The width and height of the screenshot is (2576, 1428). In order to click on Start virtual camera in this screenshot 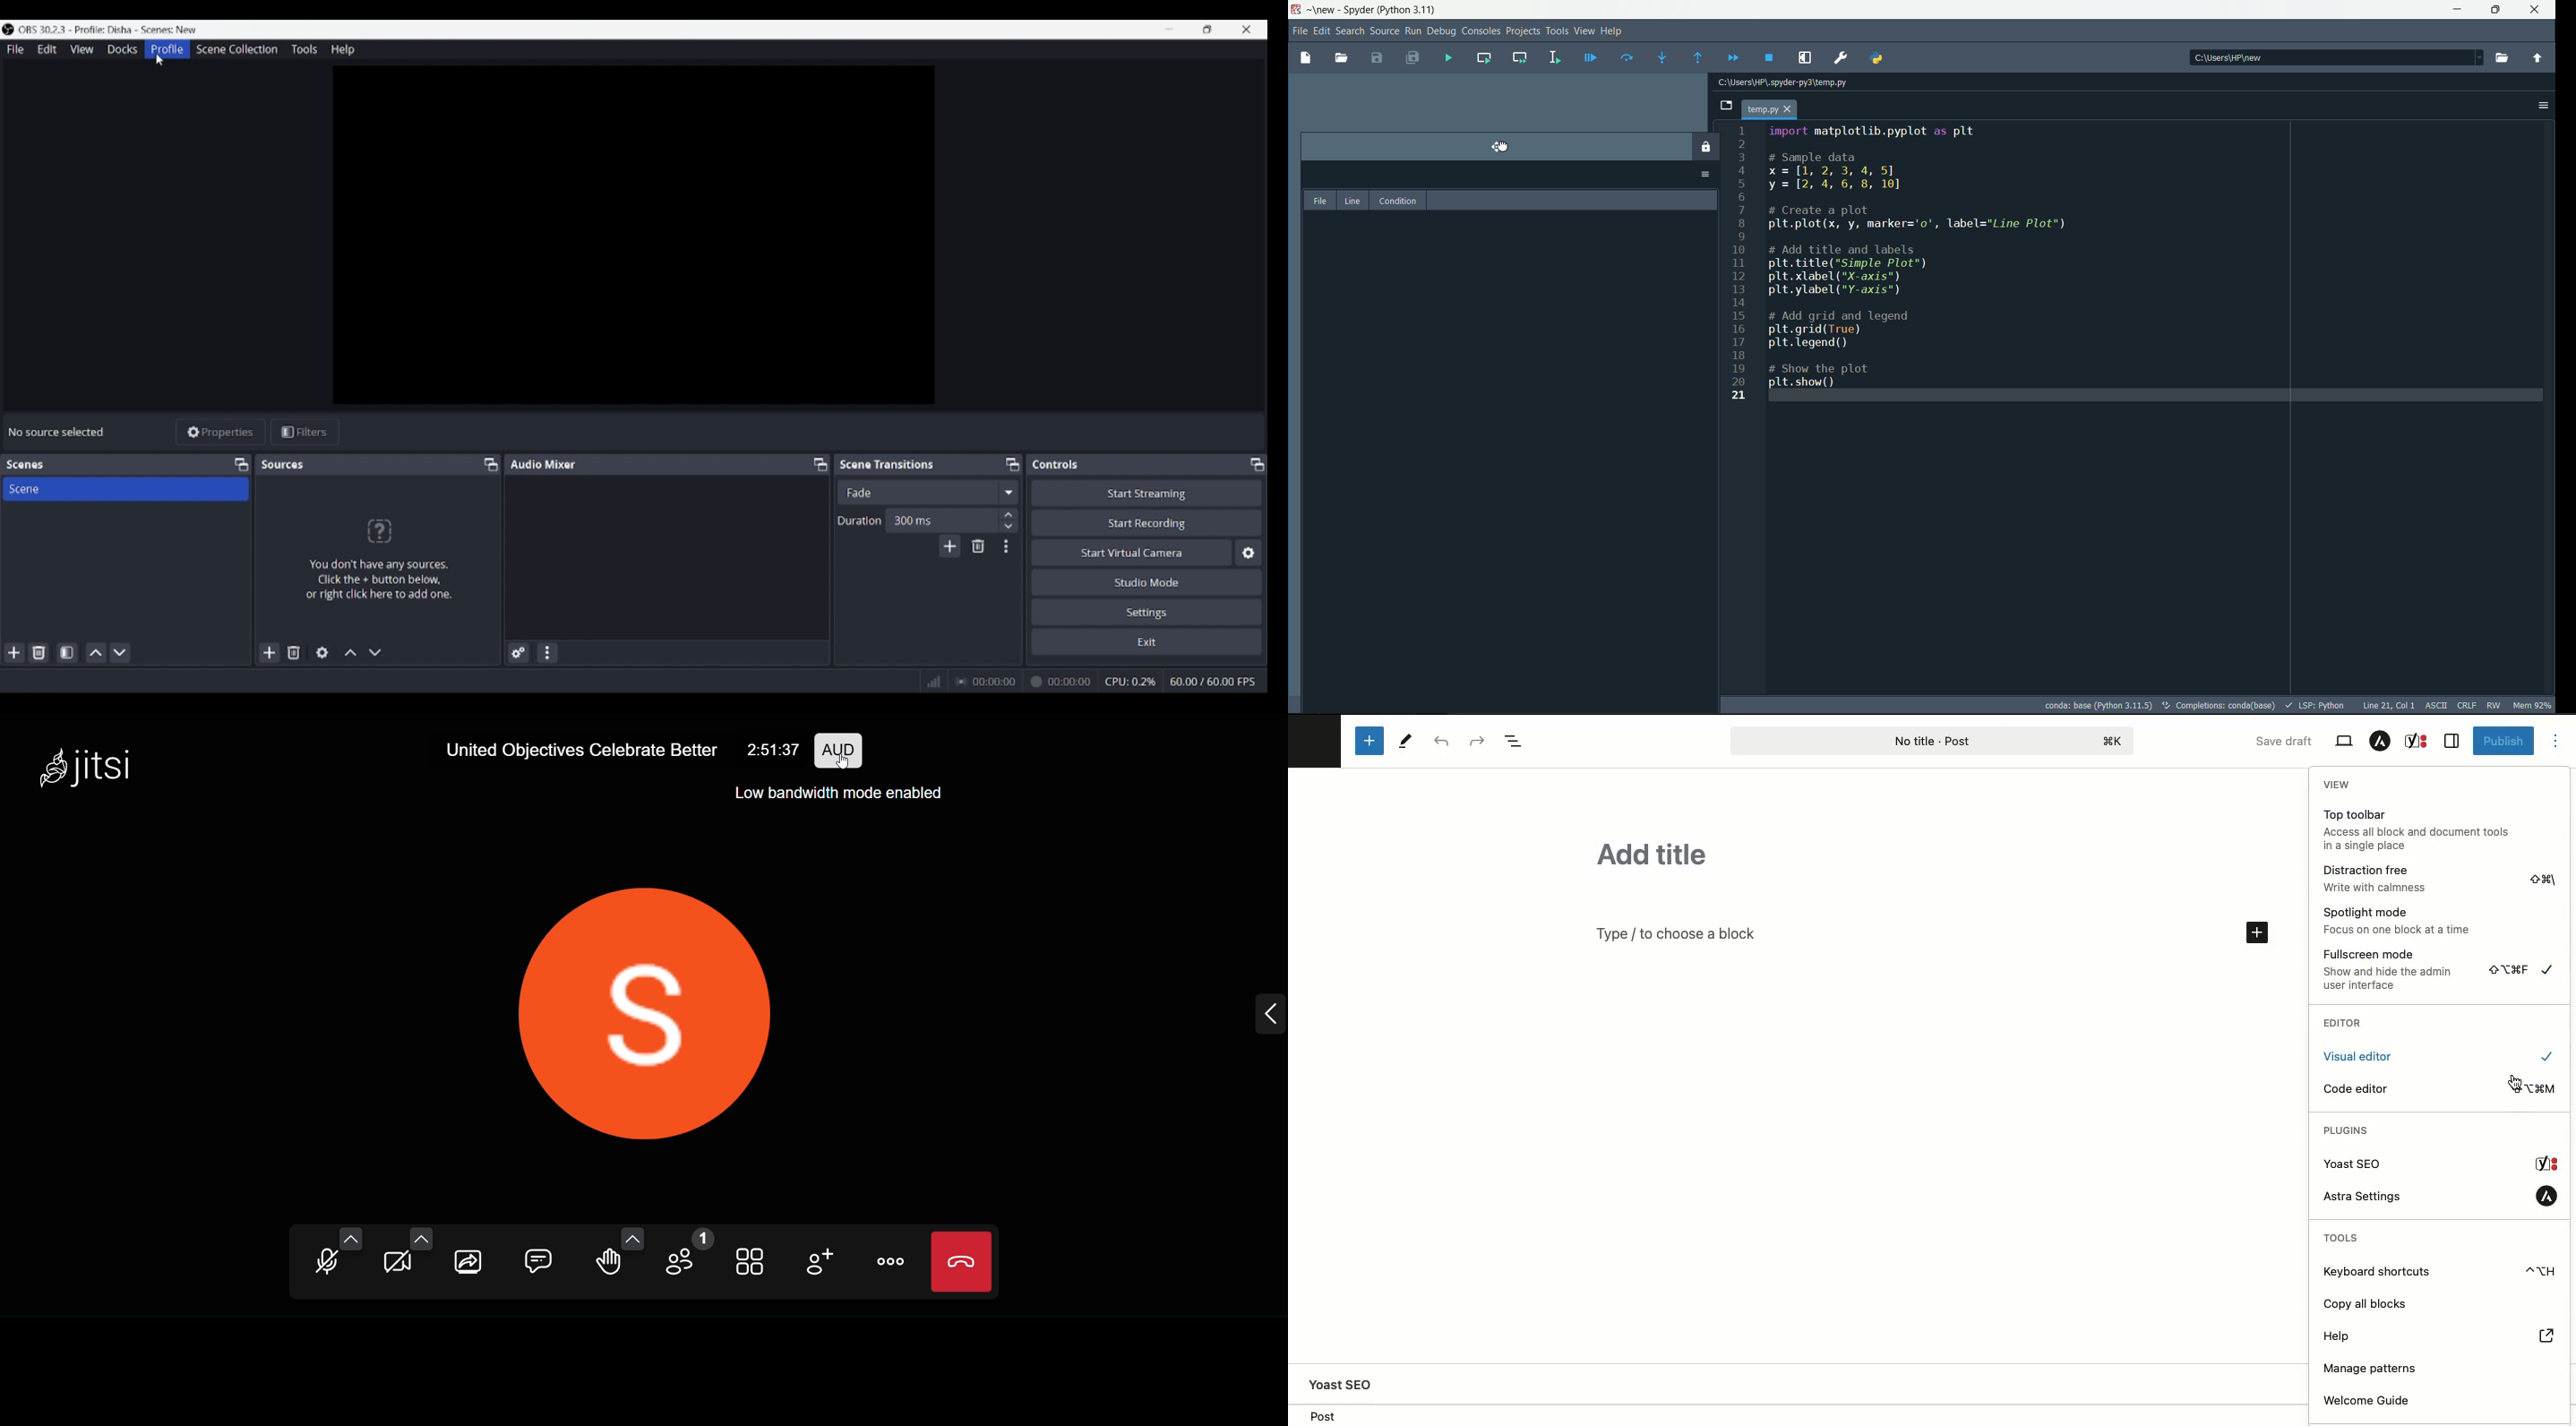, I will do `click(1132, 552)`.